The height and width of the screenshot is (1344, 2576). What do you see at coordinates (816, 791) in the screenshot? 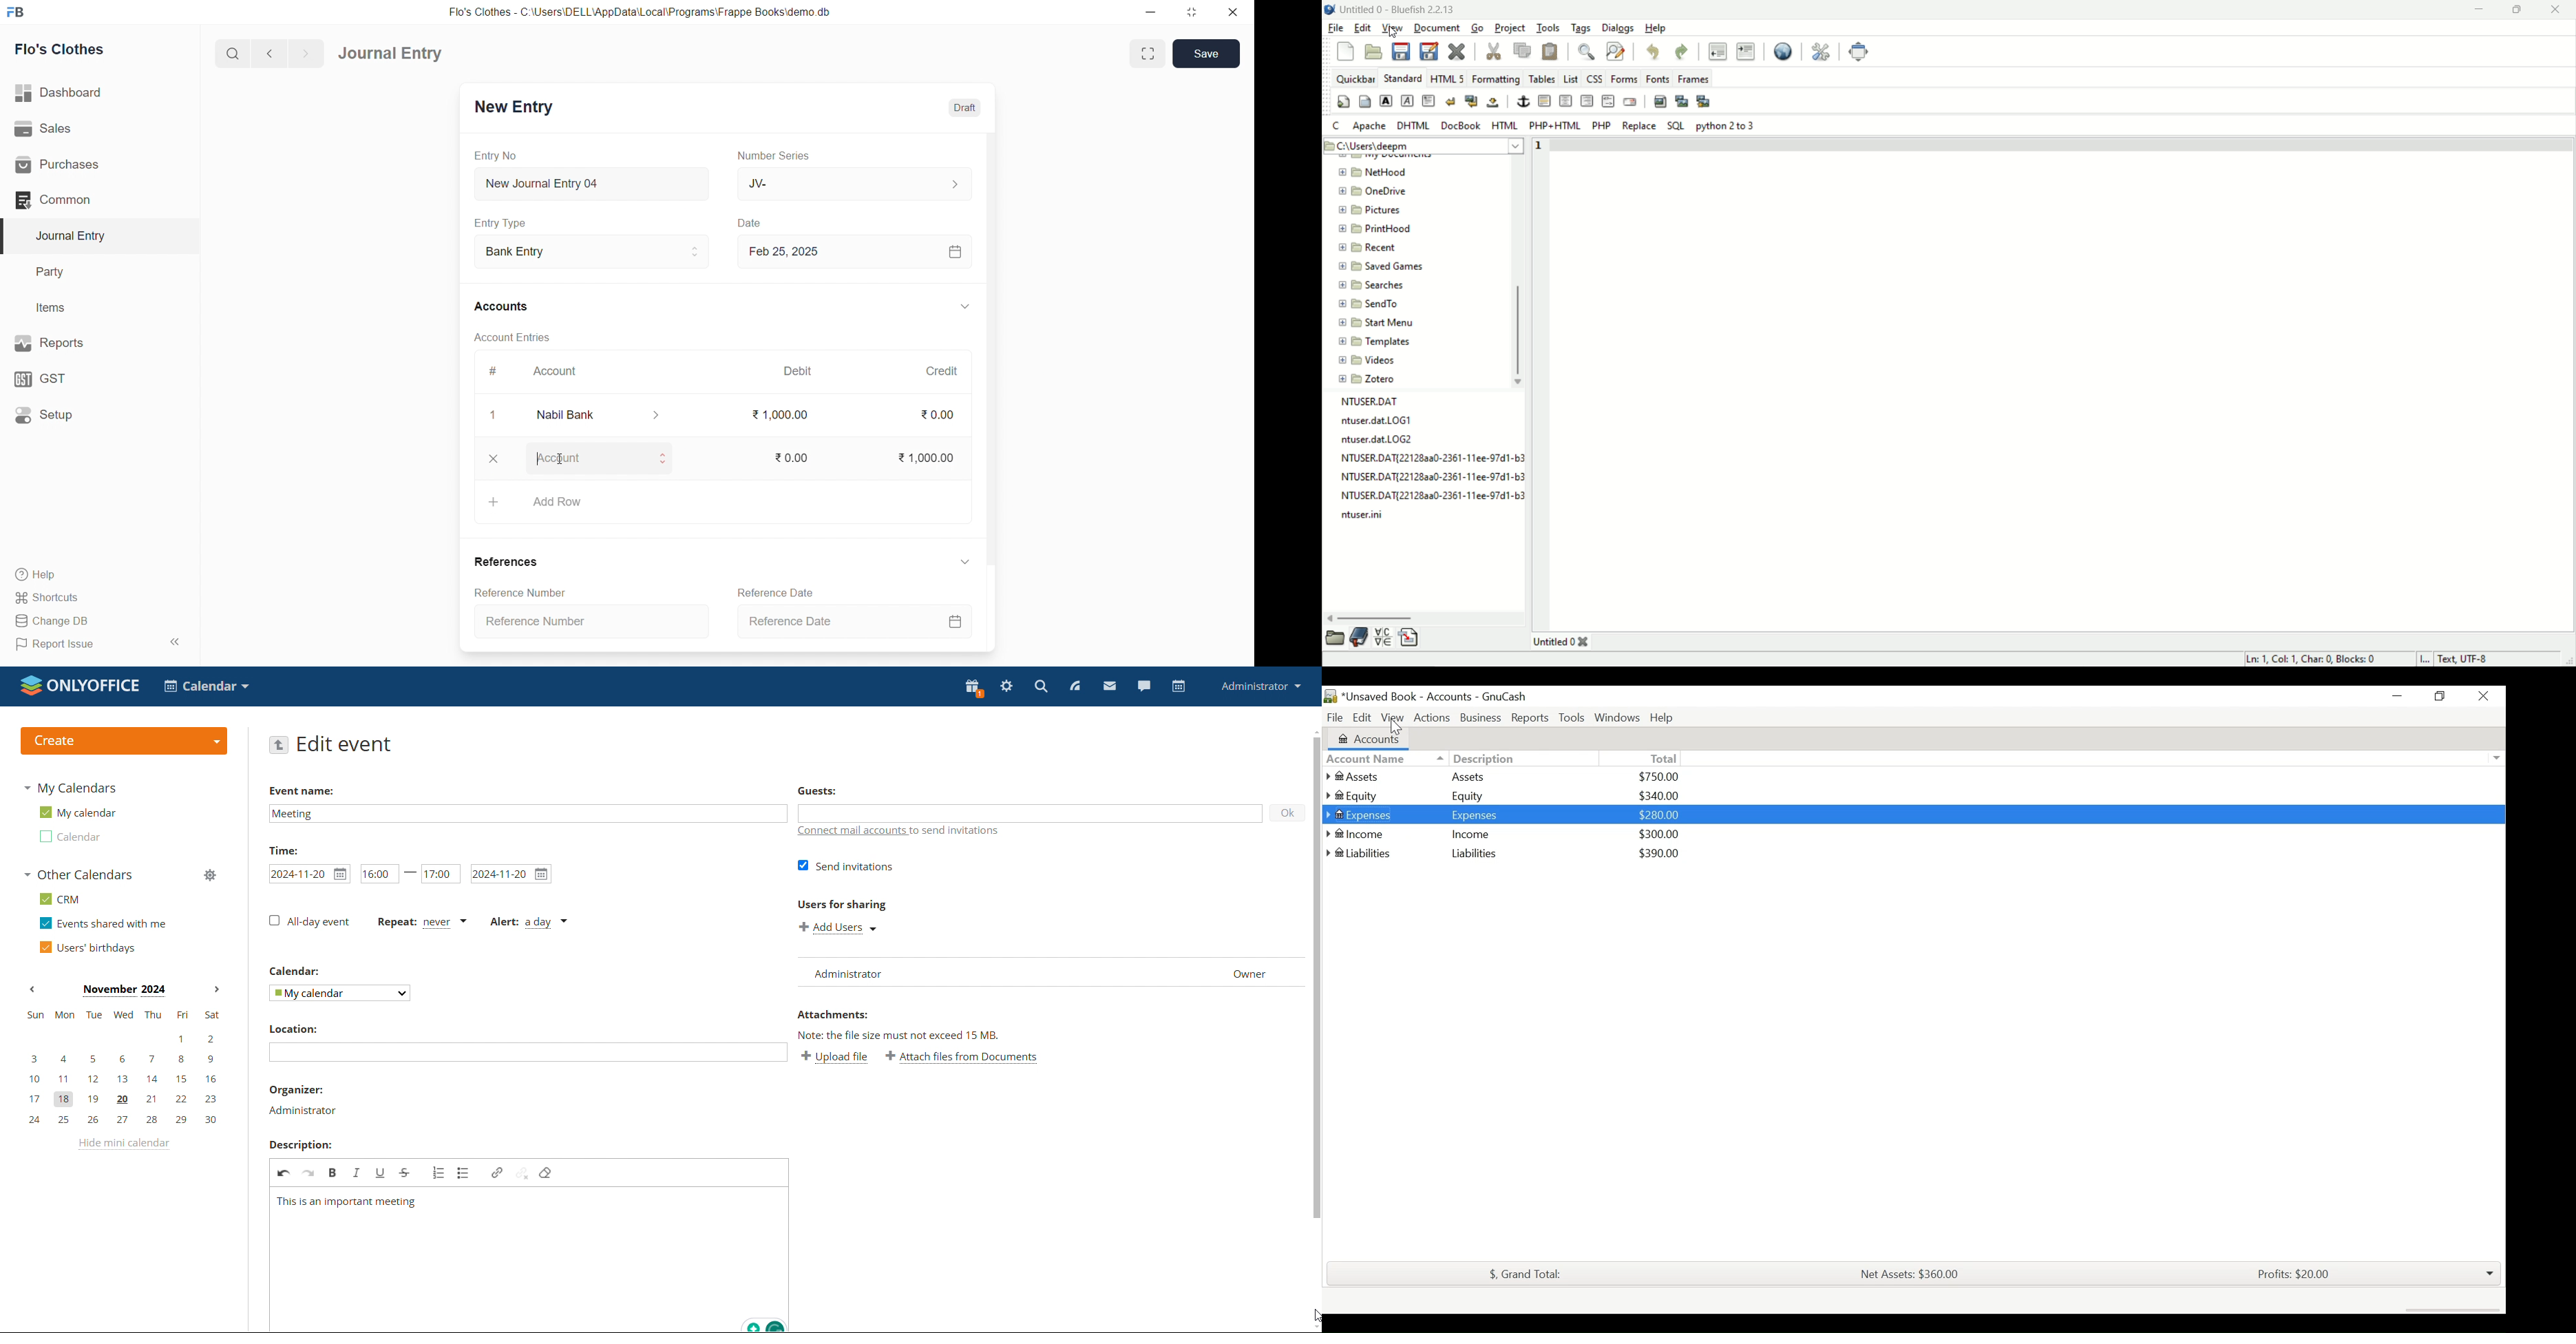
I see `guests` at bounding box center [816, 791].